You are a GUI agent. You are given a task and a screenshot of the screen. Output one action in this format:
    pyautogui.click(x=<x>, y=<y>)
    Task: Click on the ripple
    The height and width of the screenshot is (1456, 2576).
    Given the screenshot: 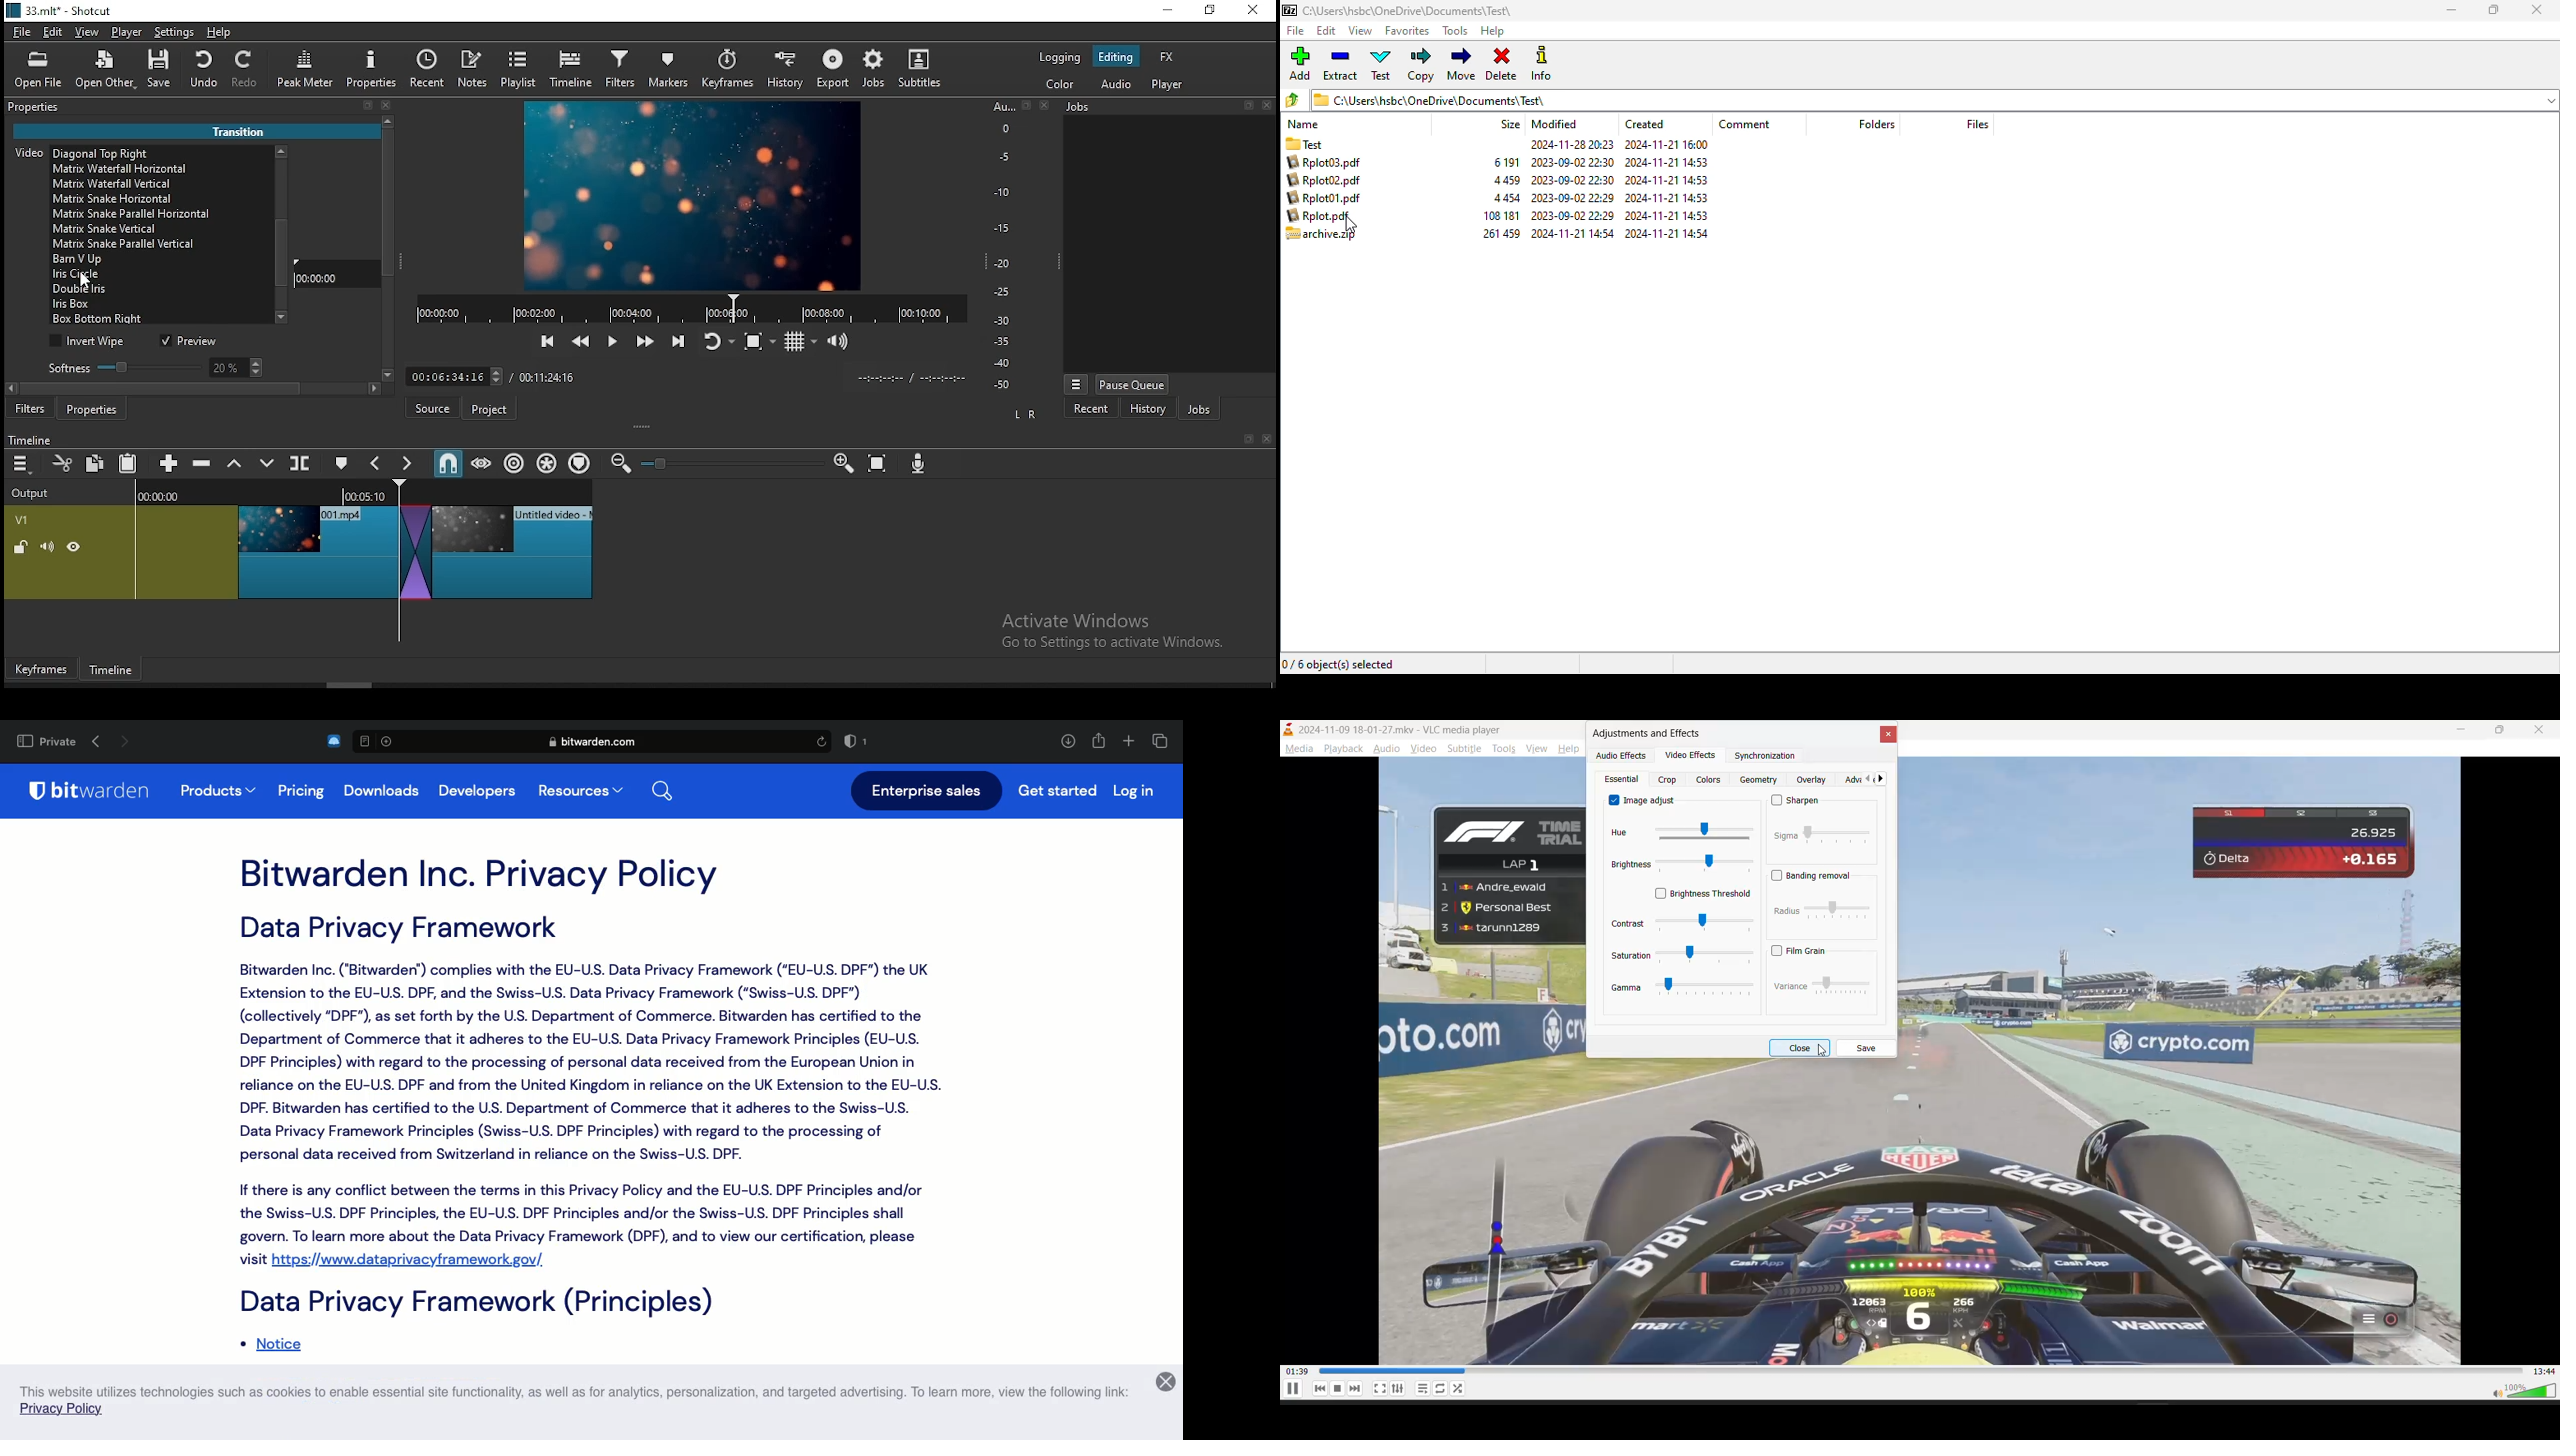 What is the action you would take?
    pyautogui.click(x=514, y=464)
    